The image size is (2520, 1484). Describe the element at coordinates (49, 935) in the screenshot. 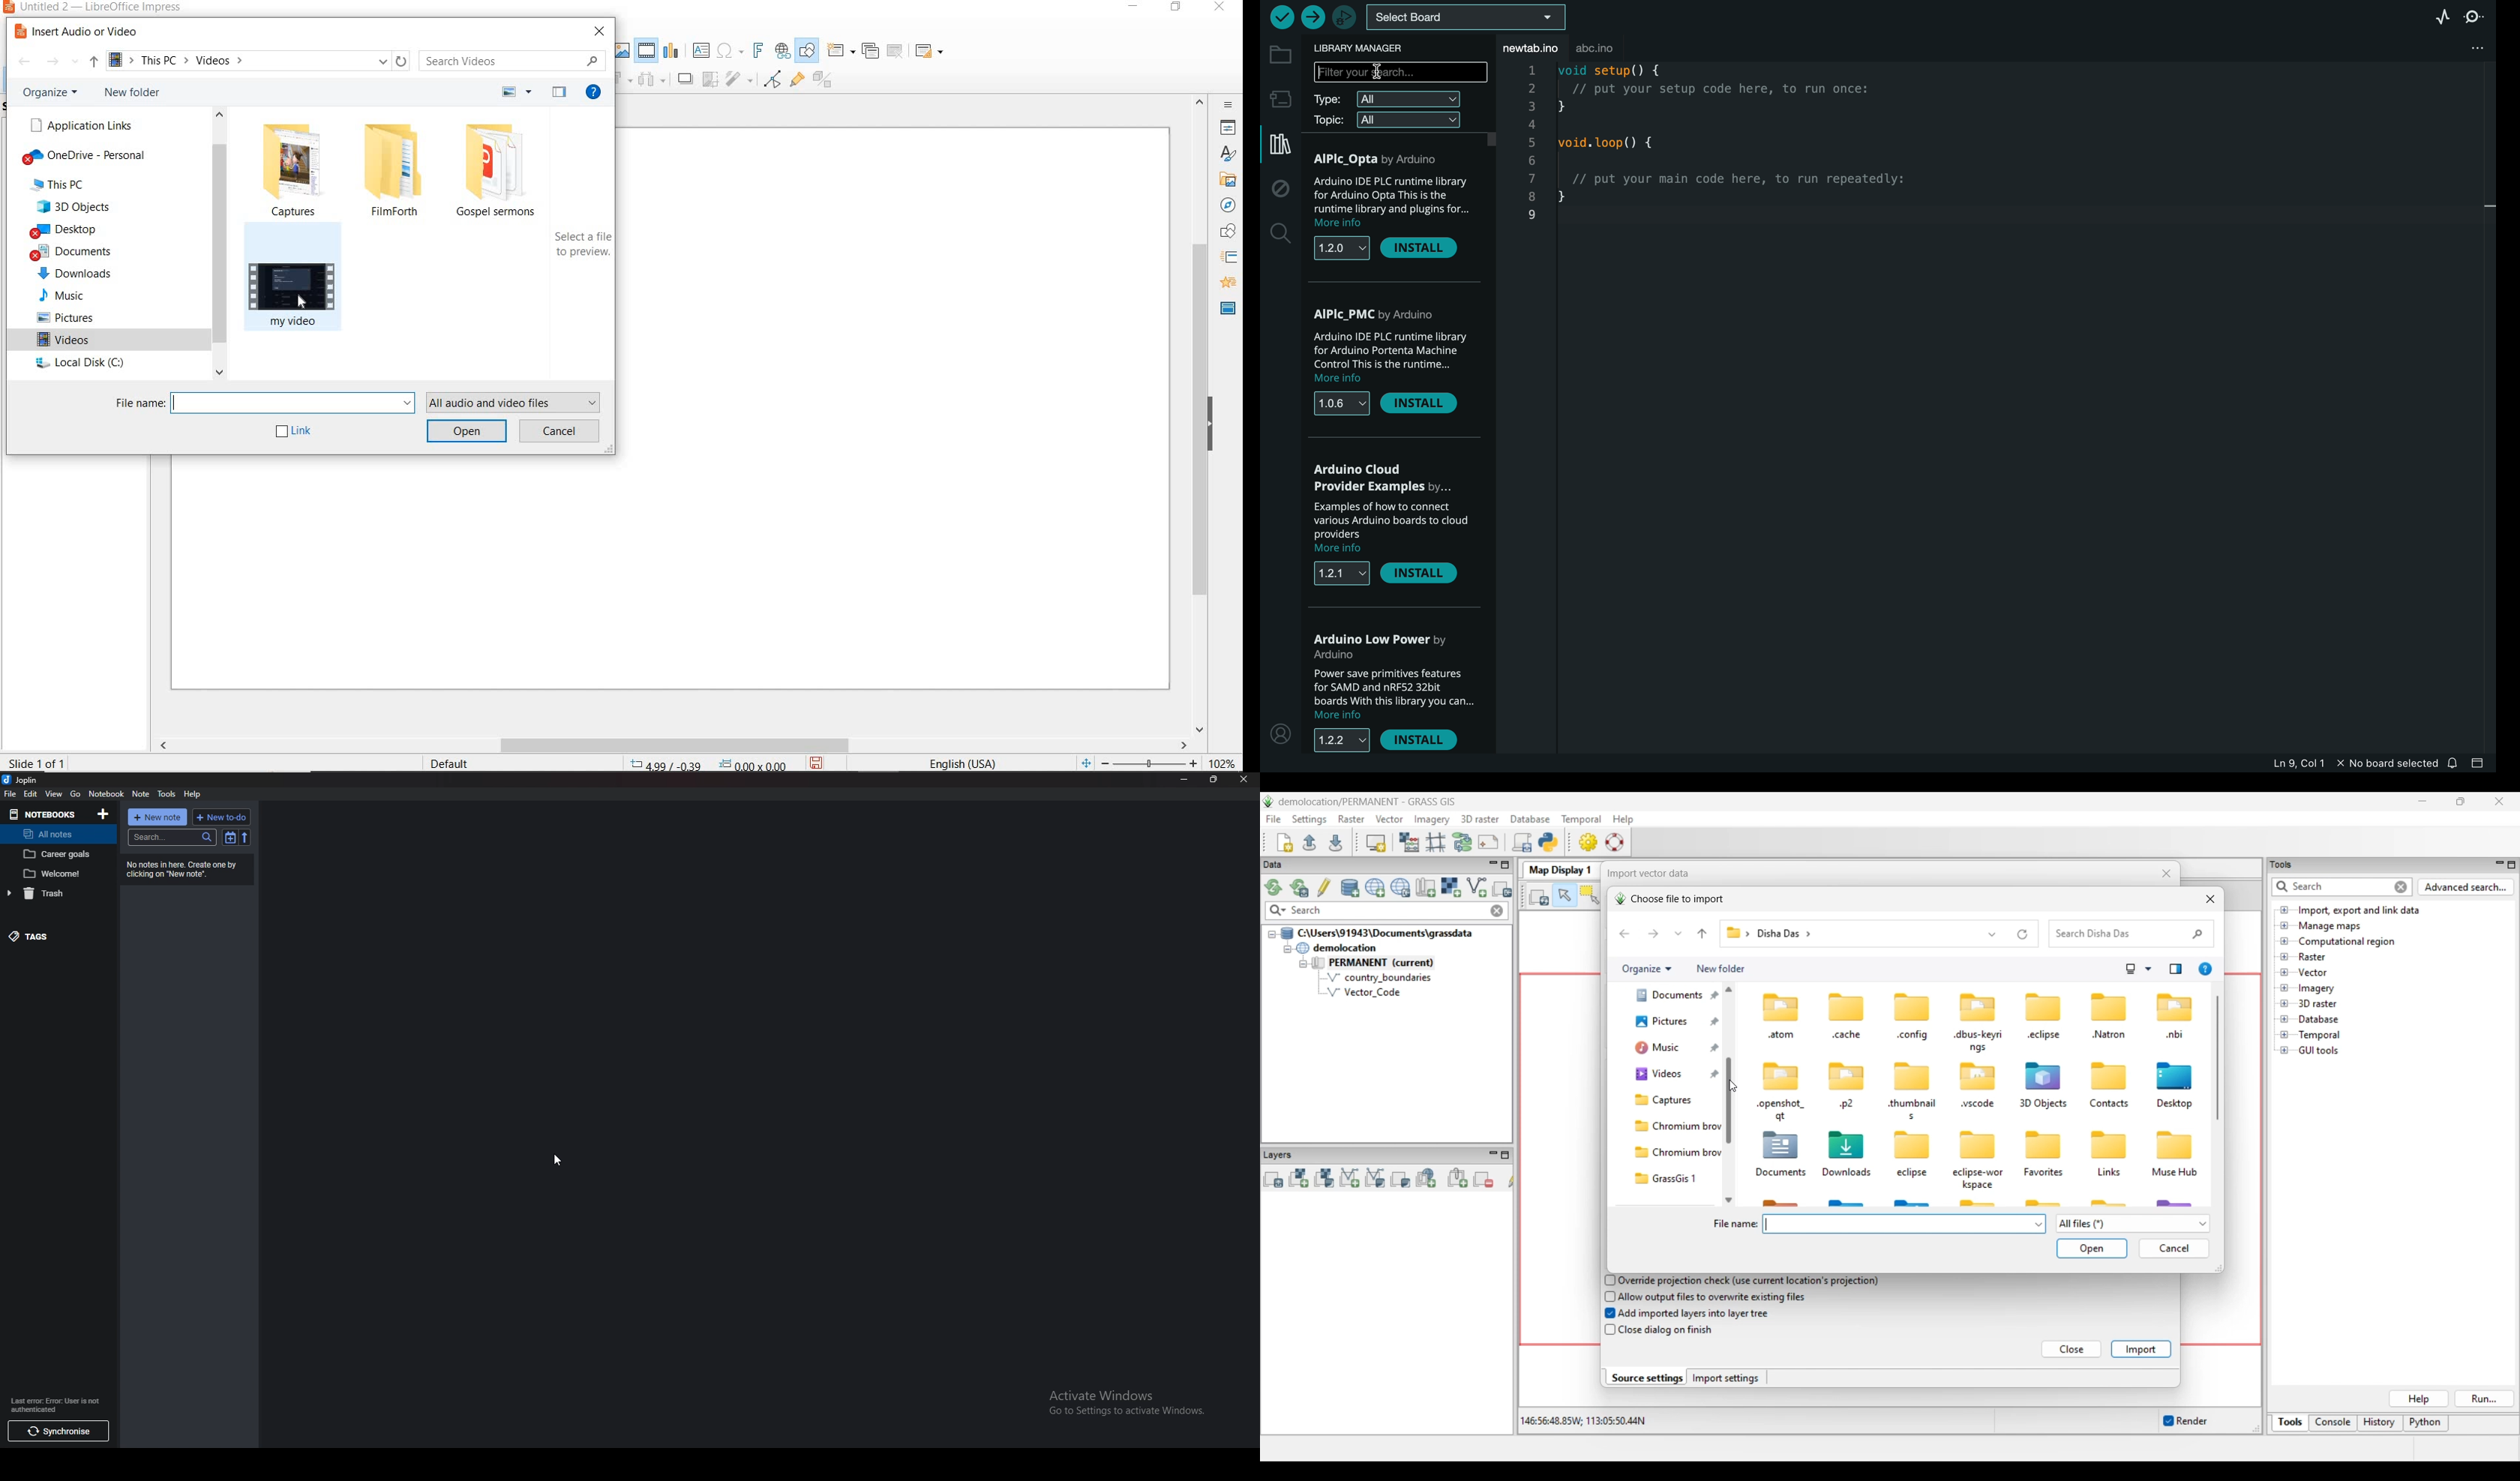

I see `tags` at that location.